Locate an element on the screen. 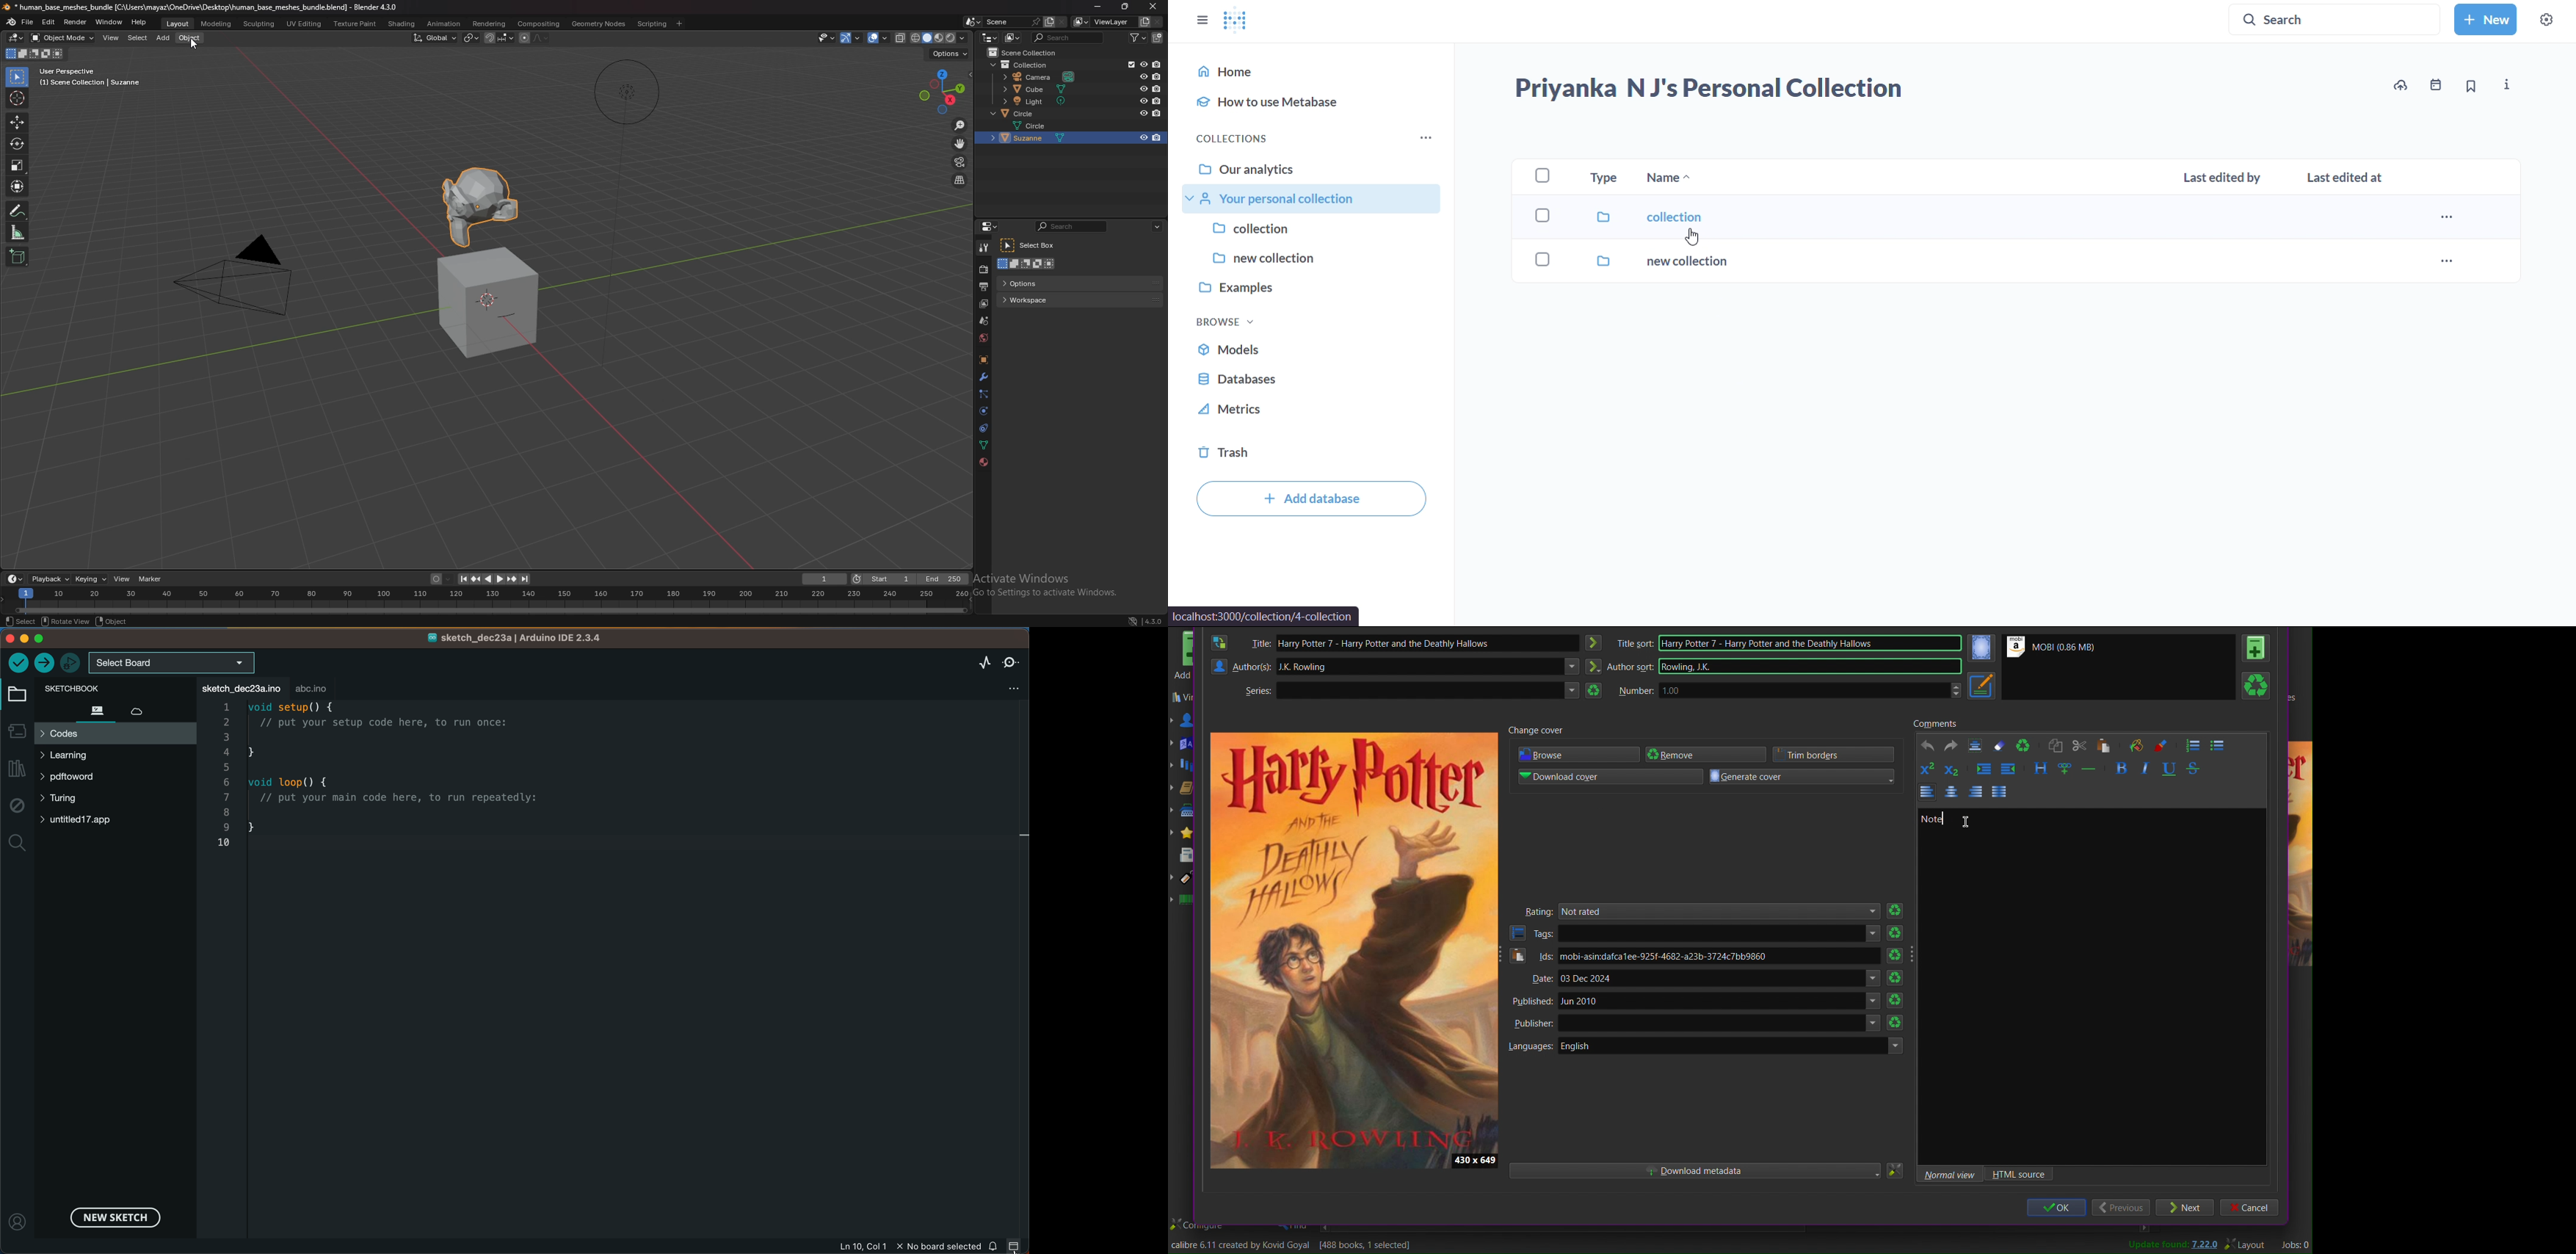 The width and height of the screenshot is (2576, 1260). preset viewpoint is located at coordinates (945, 91).